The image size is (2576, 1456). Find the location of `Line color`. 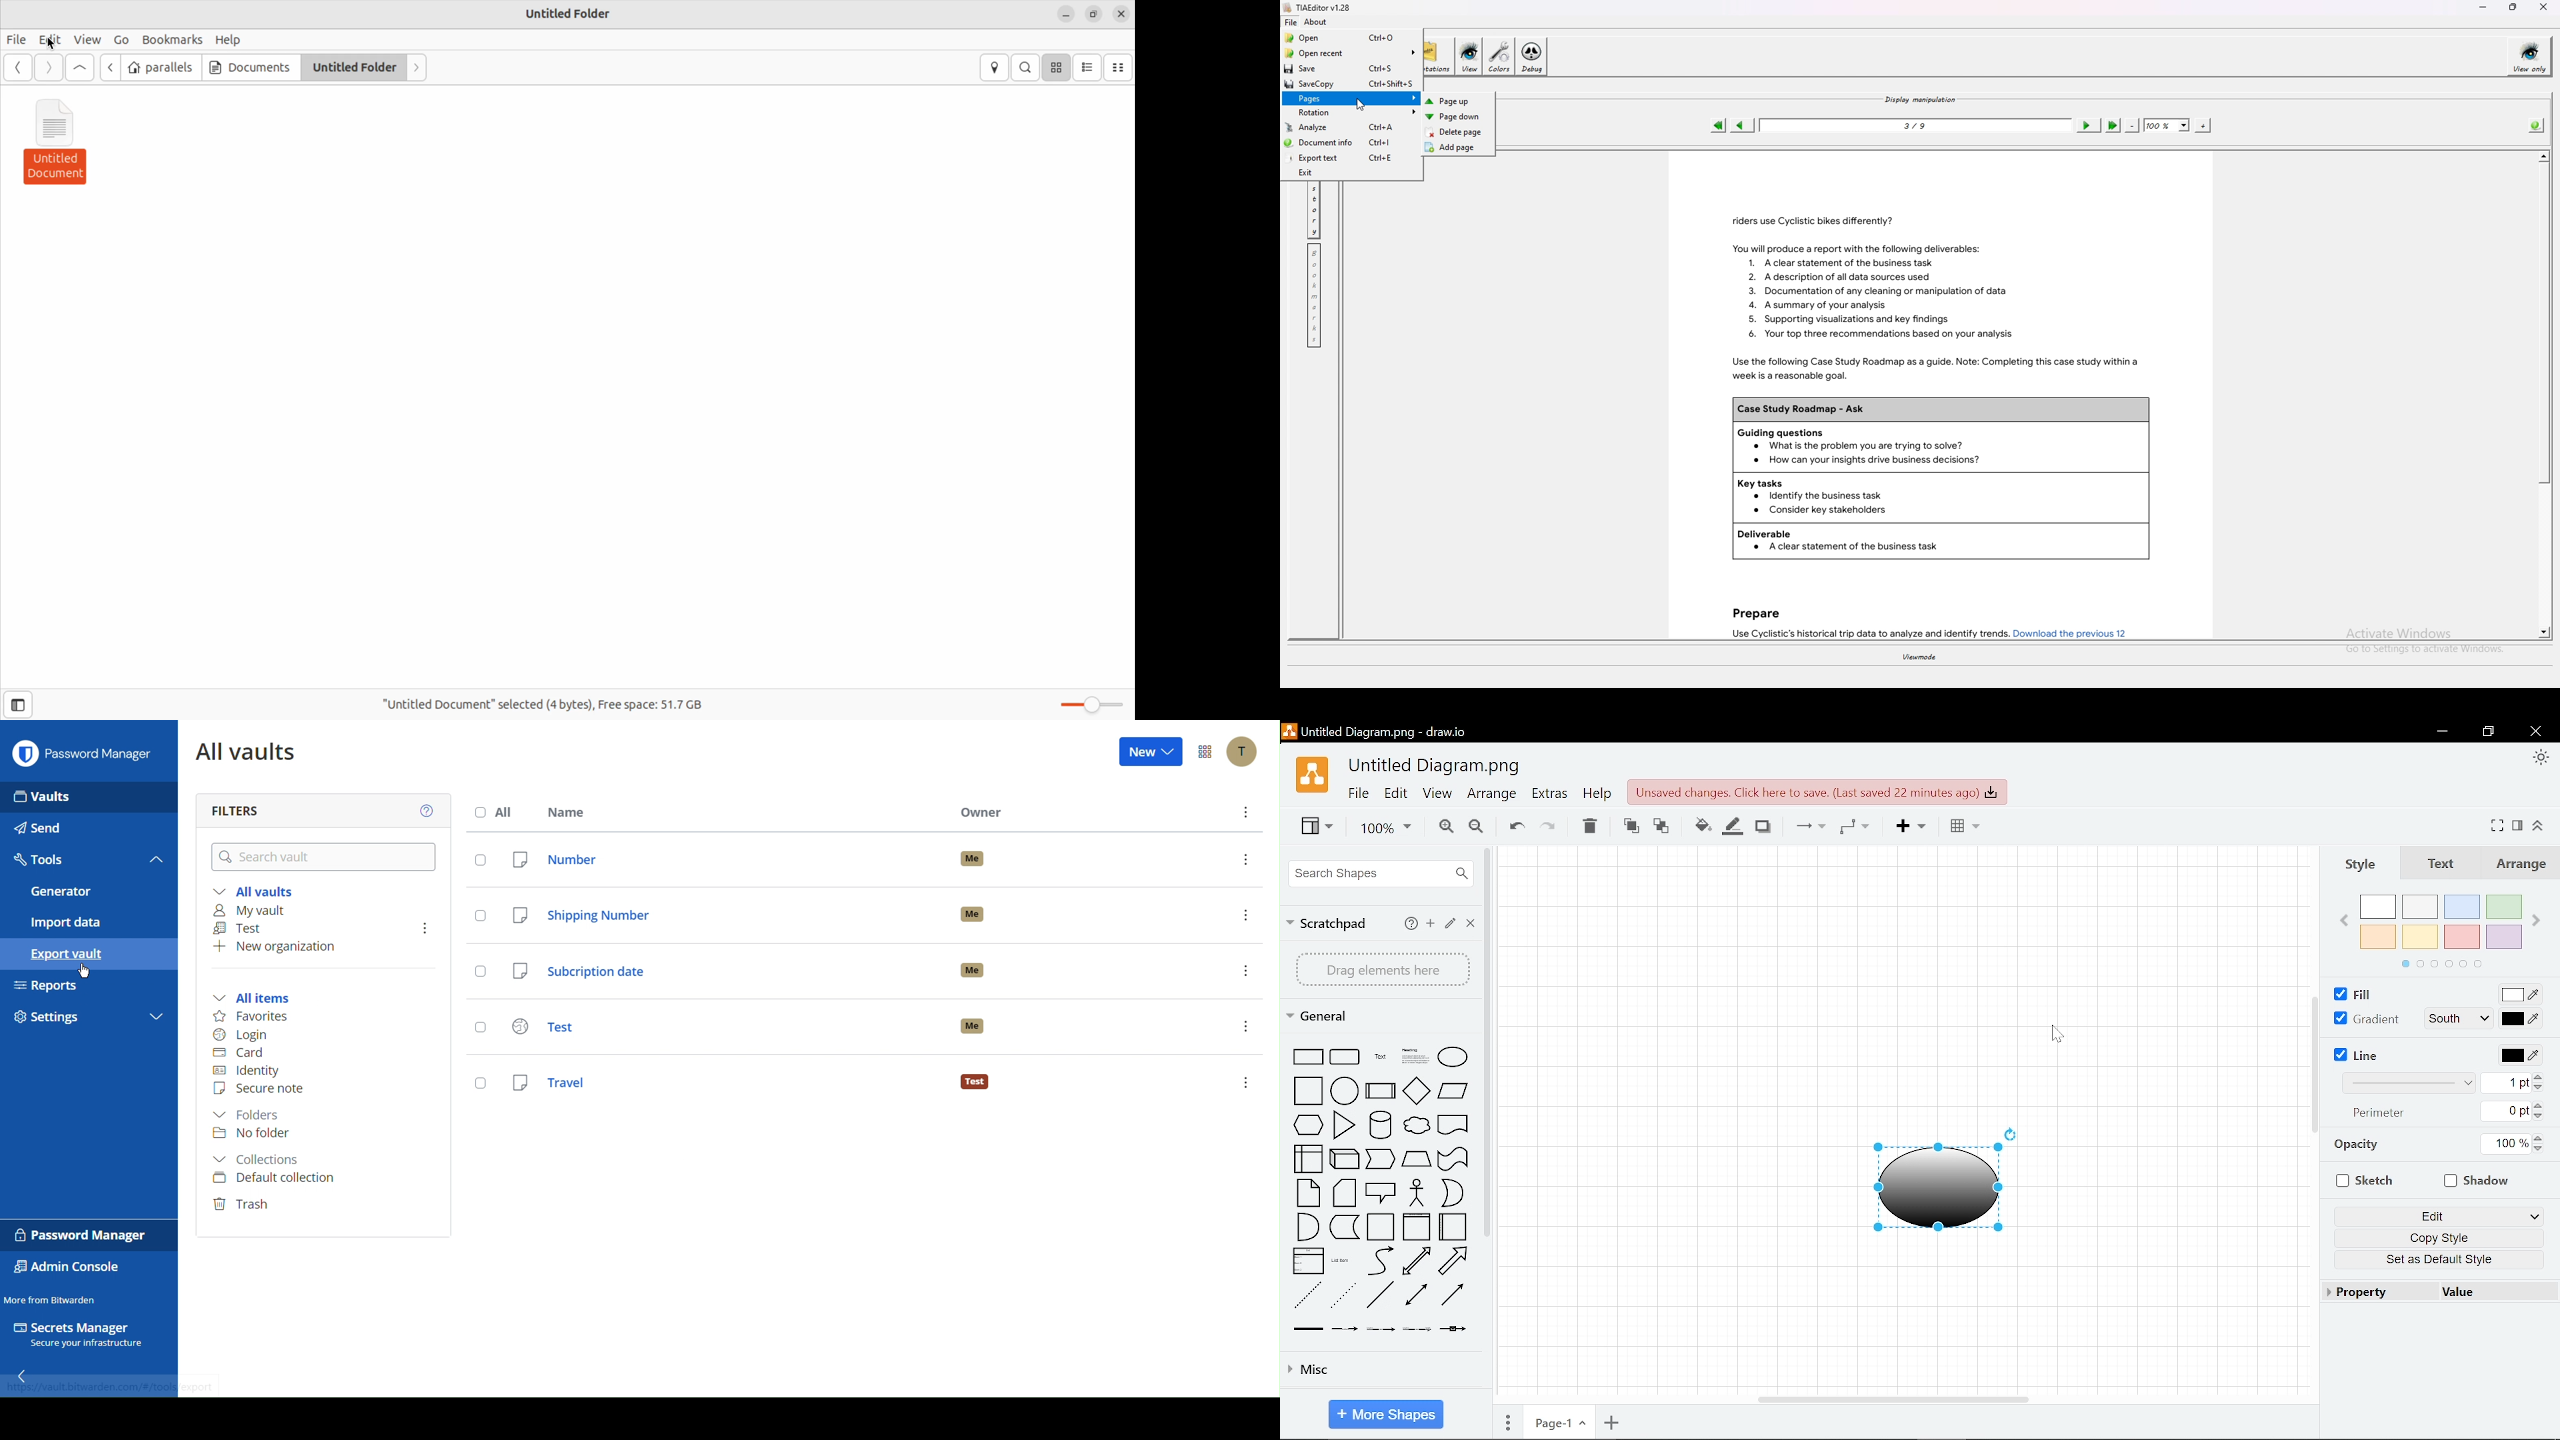

Line color is located at coordinates (1732, 825).